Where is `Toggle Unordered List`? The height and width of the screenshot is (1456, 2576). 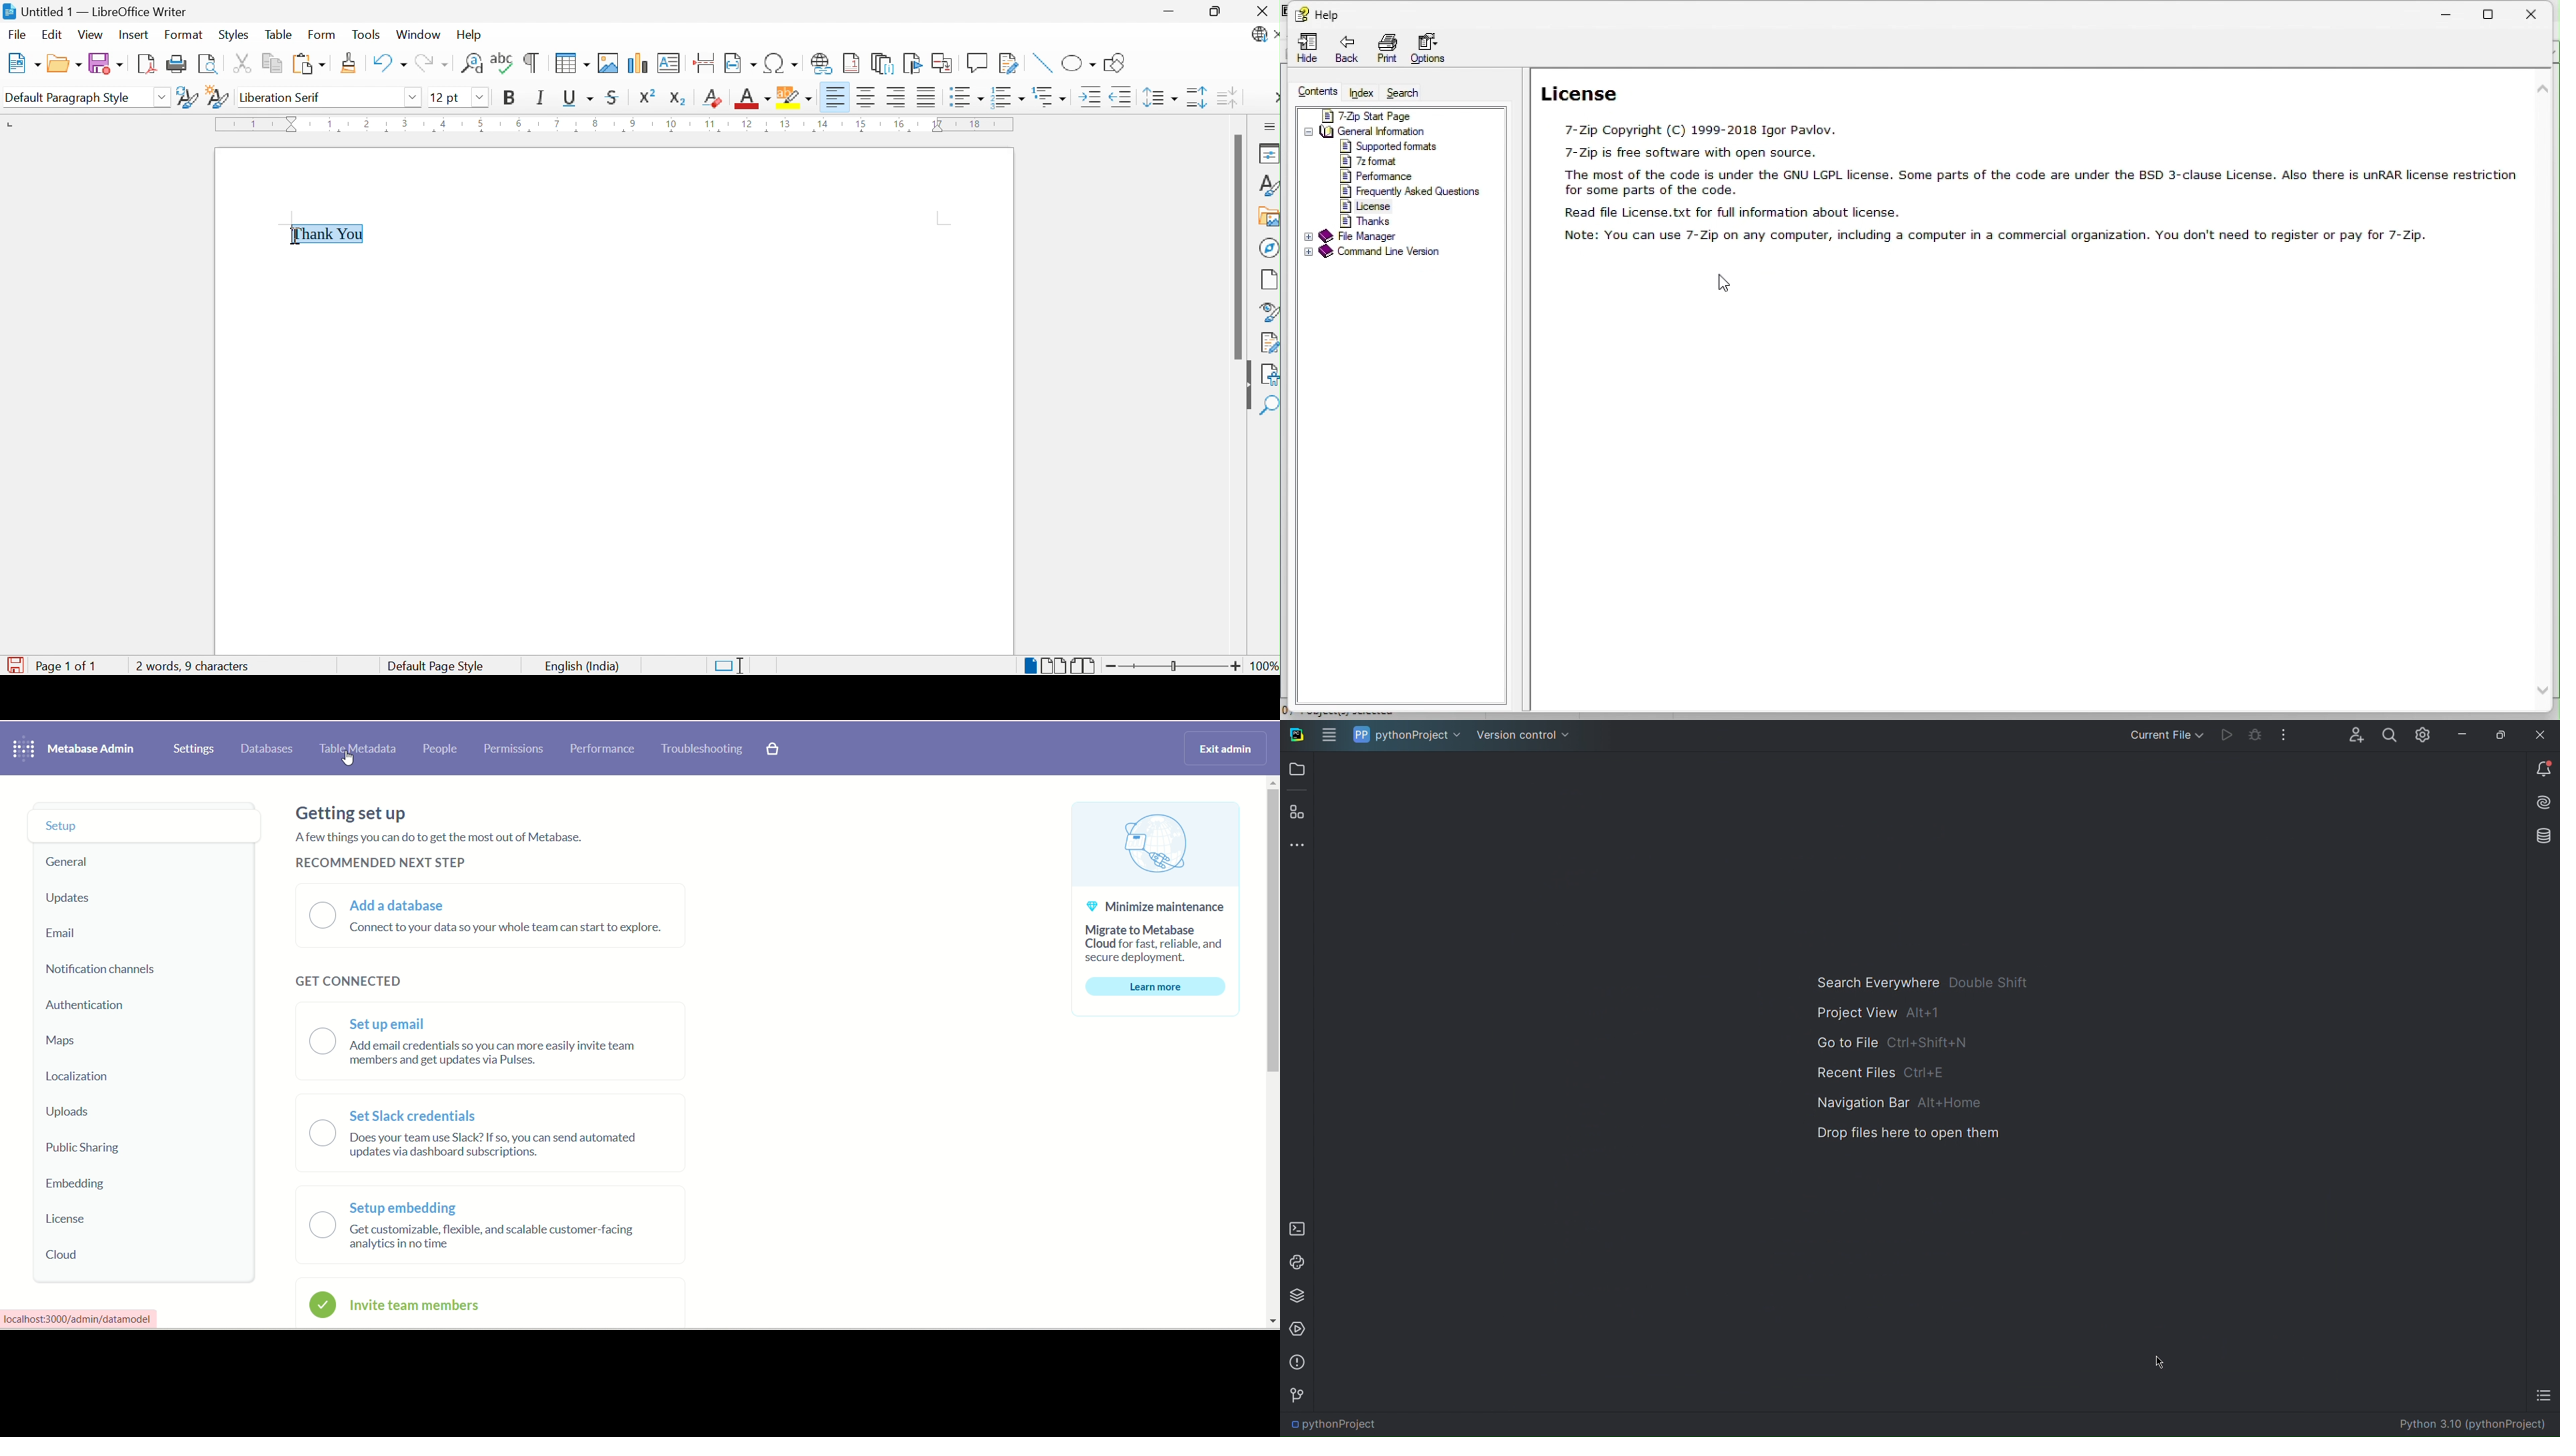
Toggle Unordered List is located at coordinates (966, 97).